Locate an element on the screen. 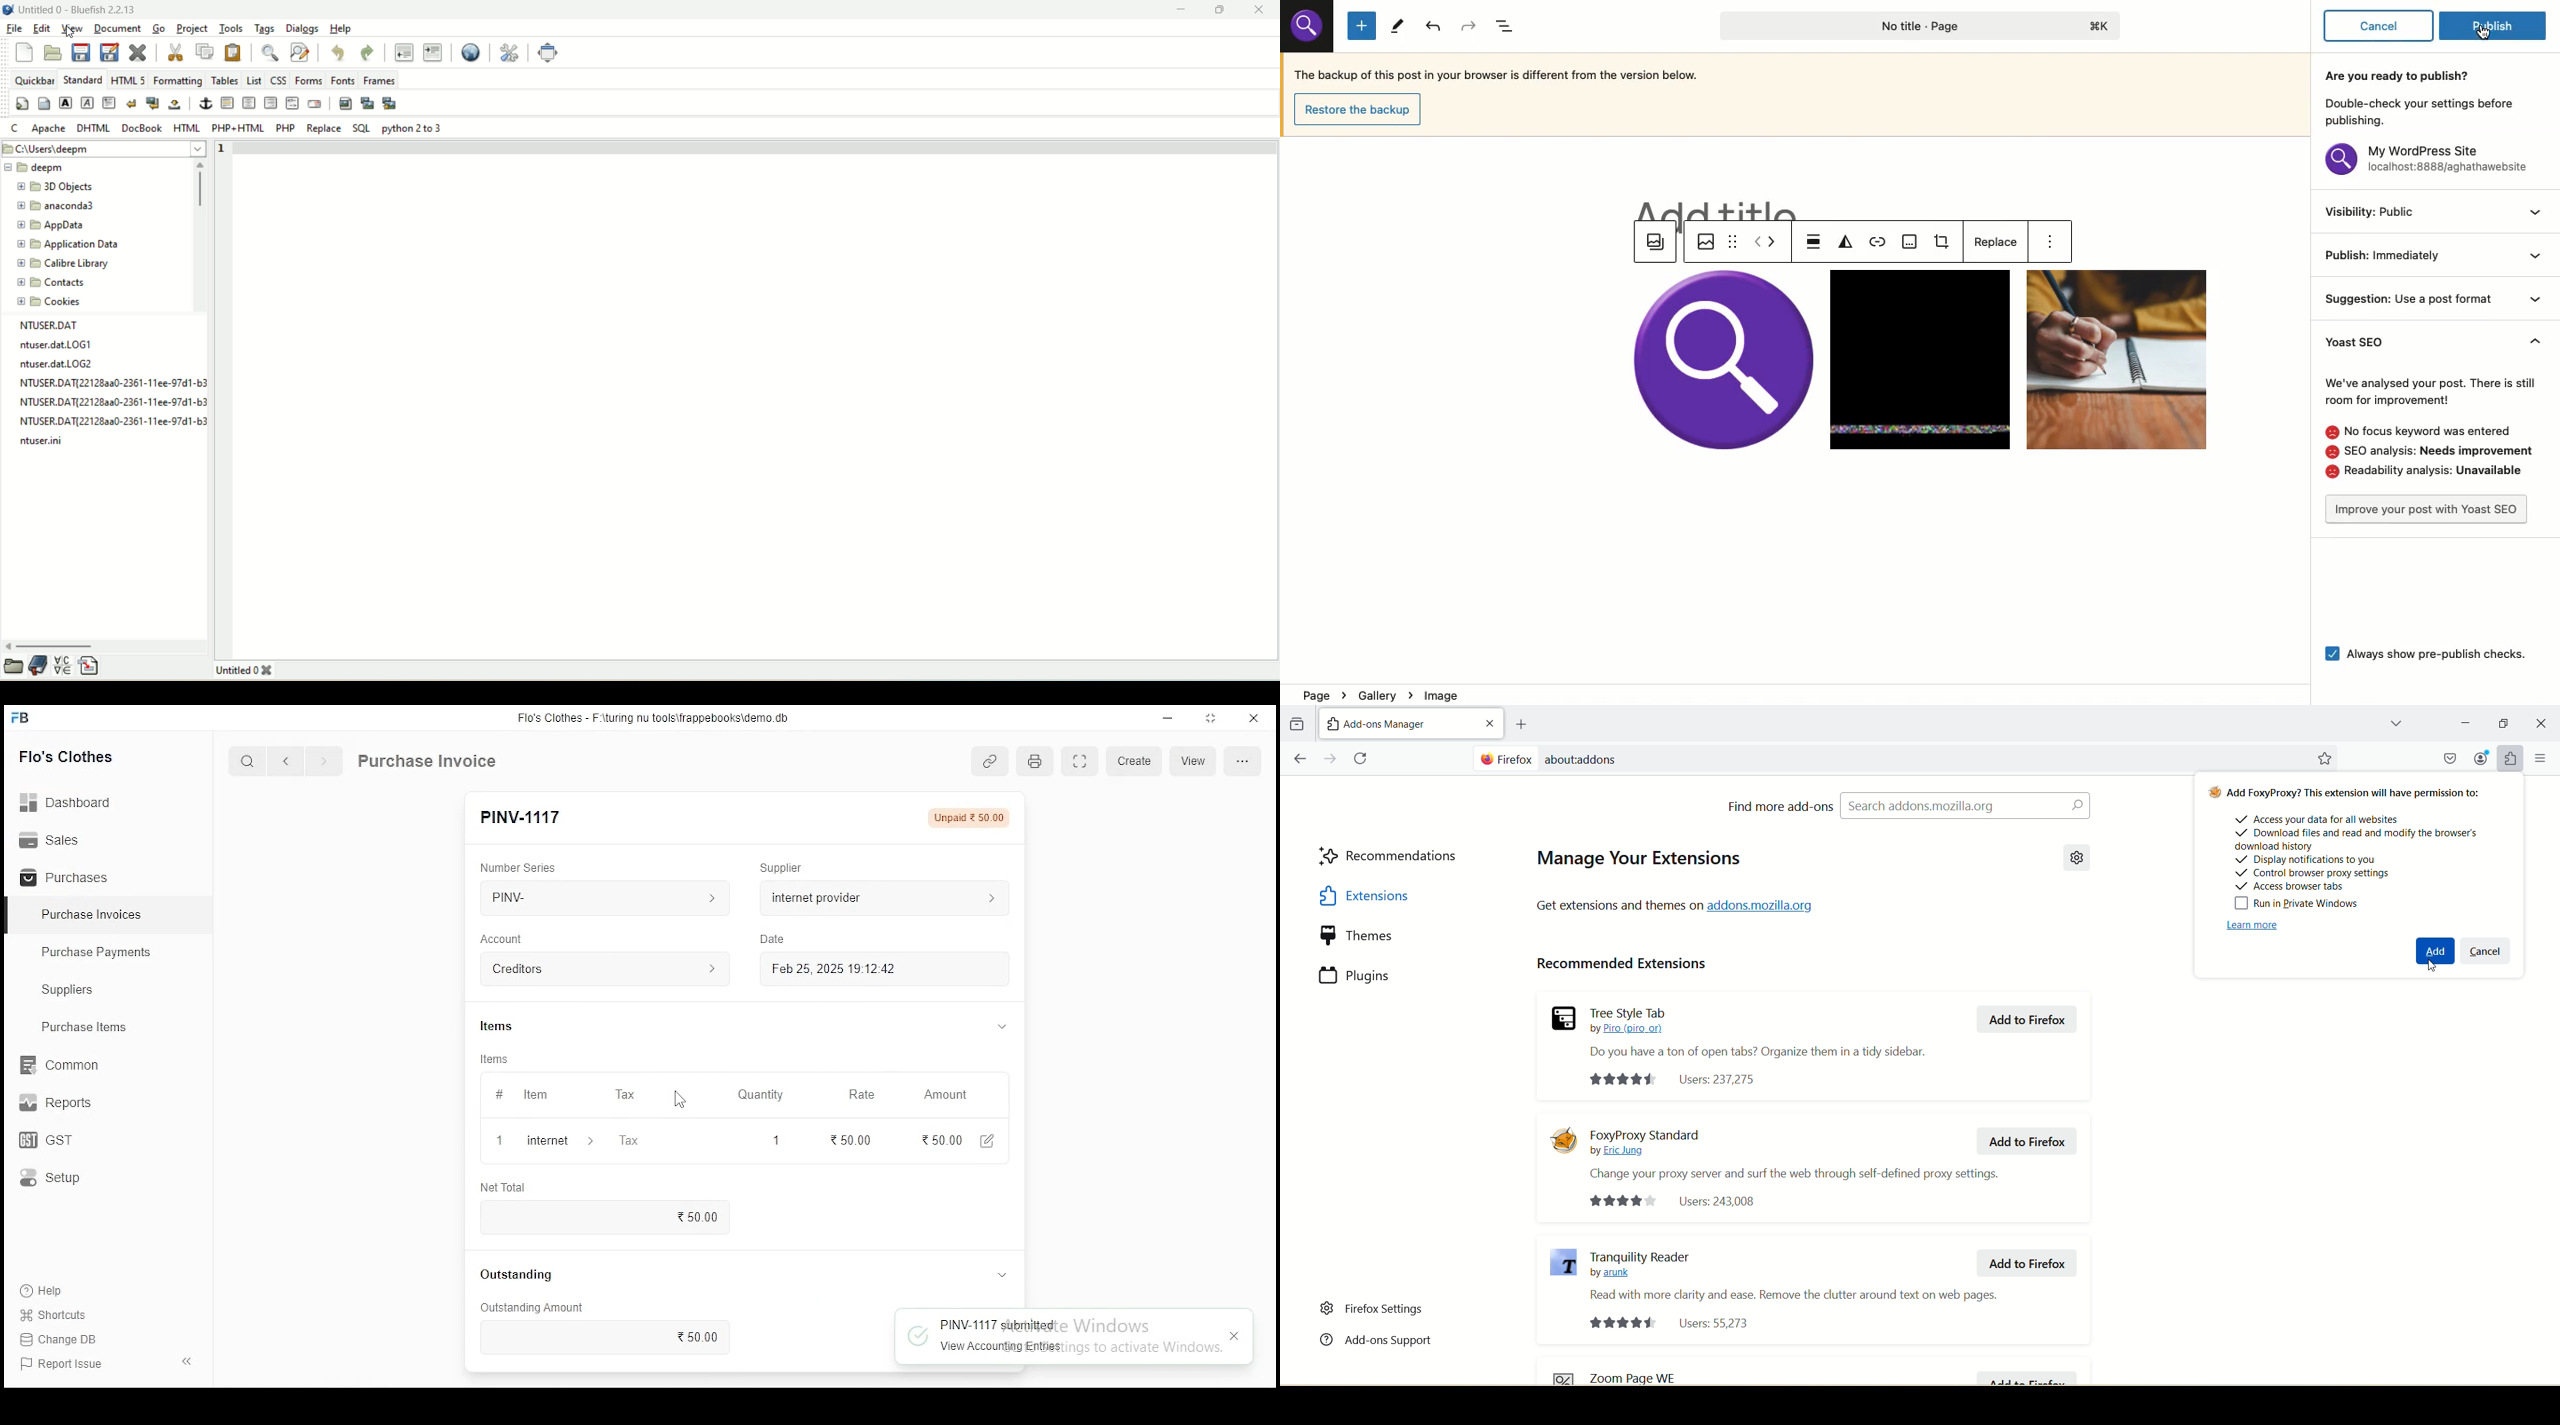  deepm is located at coordinates (33, 169).